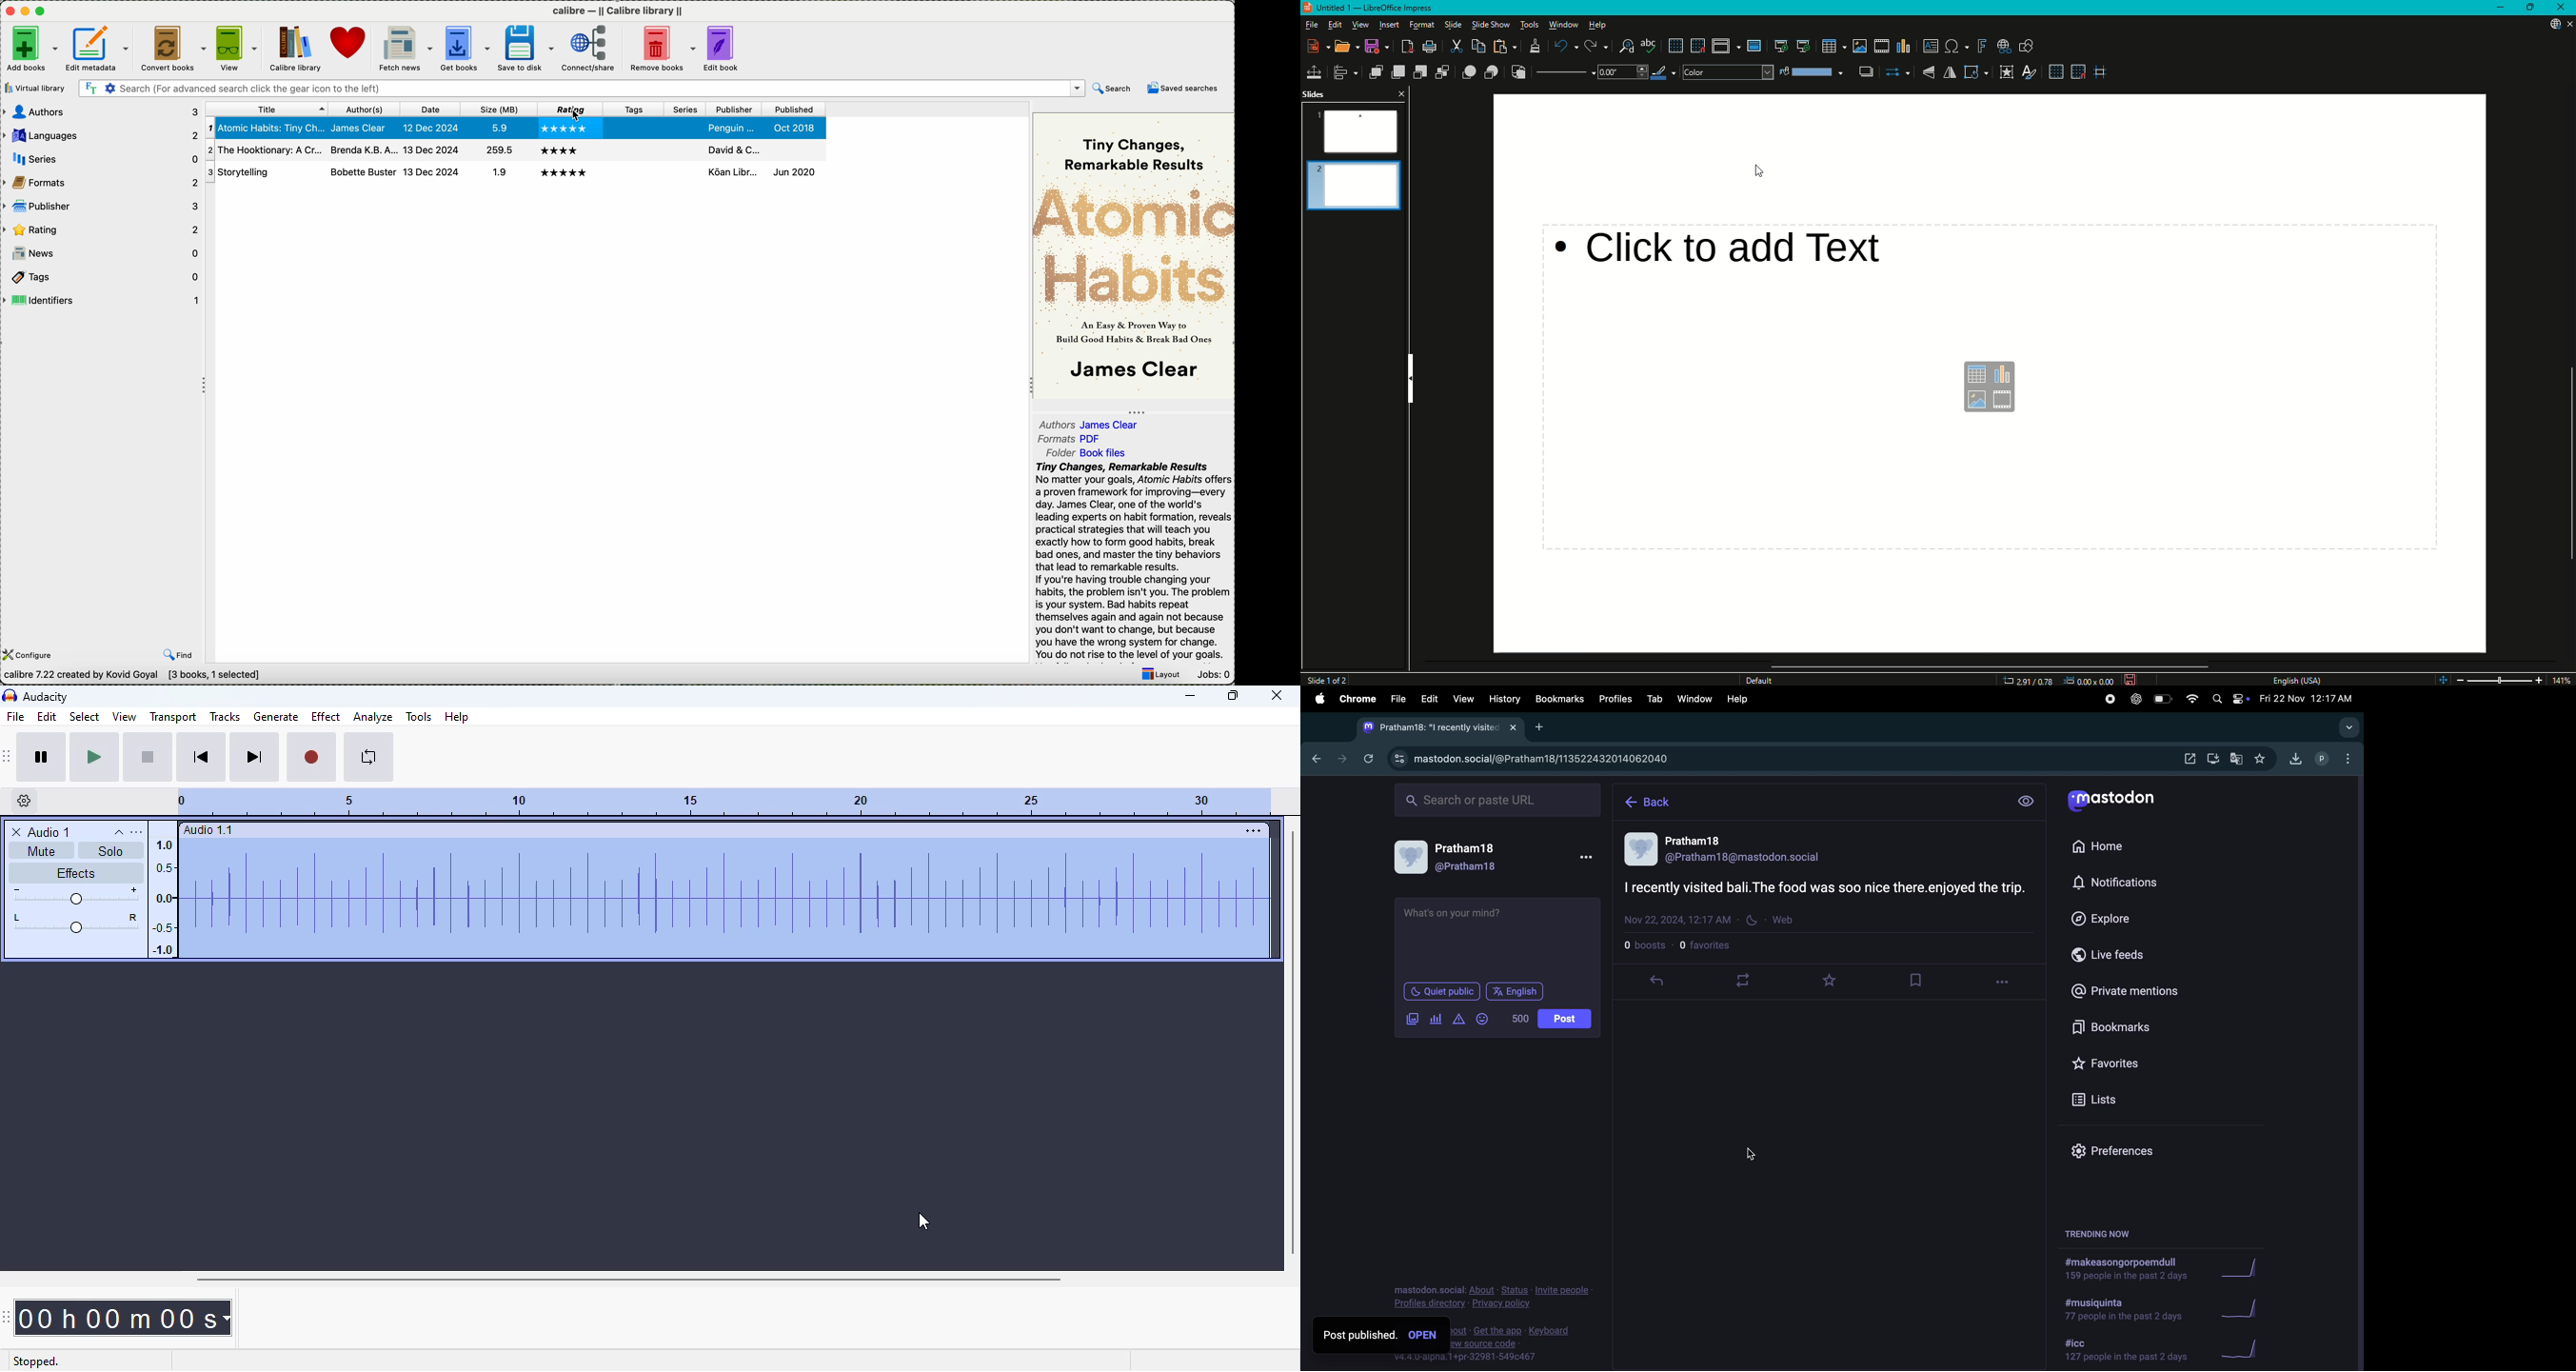 The height and width of the screenshot is (1372, 2576). I want to click on click on rating, so click(571, 109).